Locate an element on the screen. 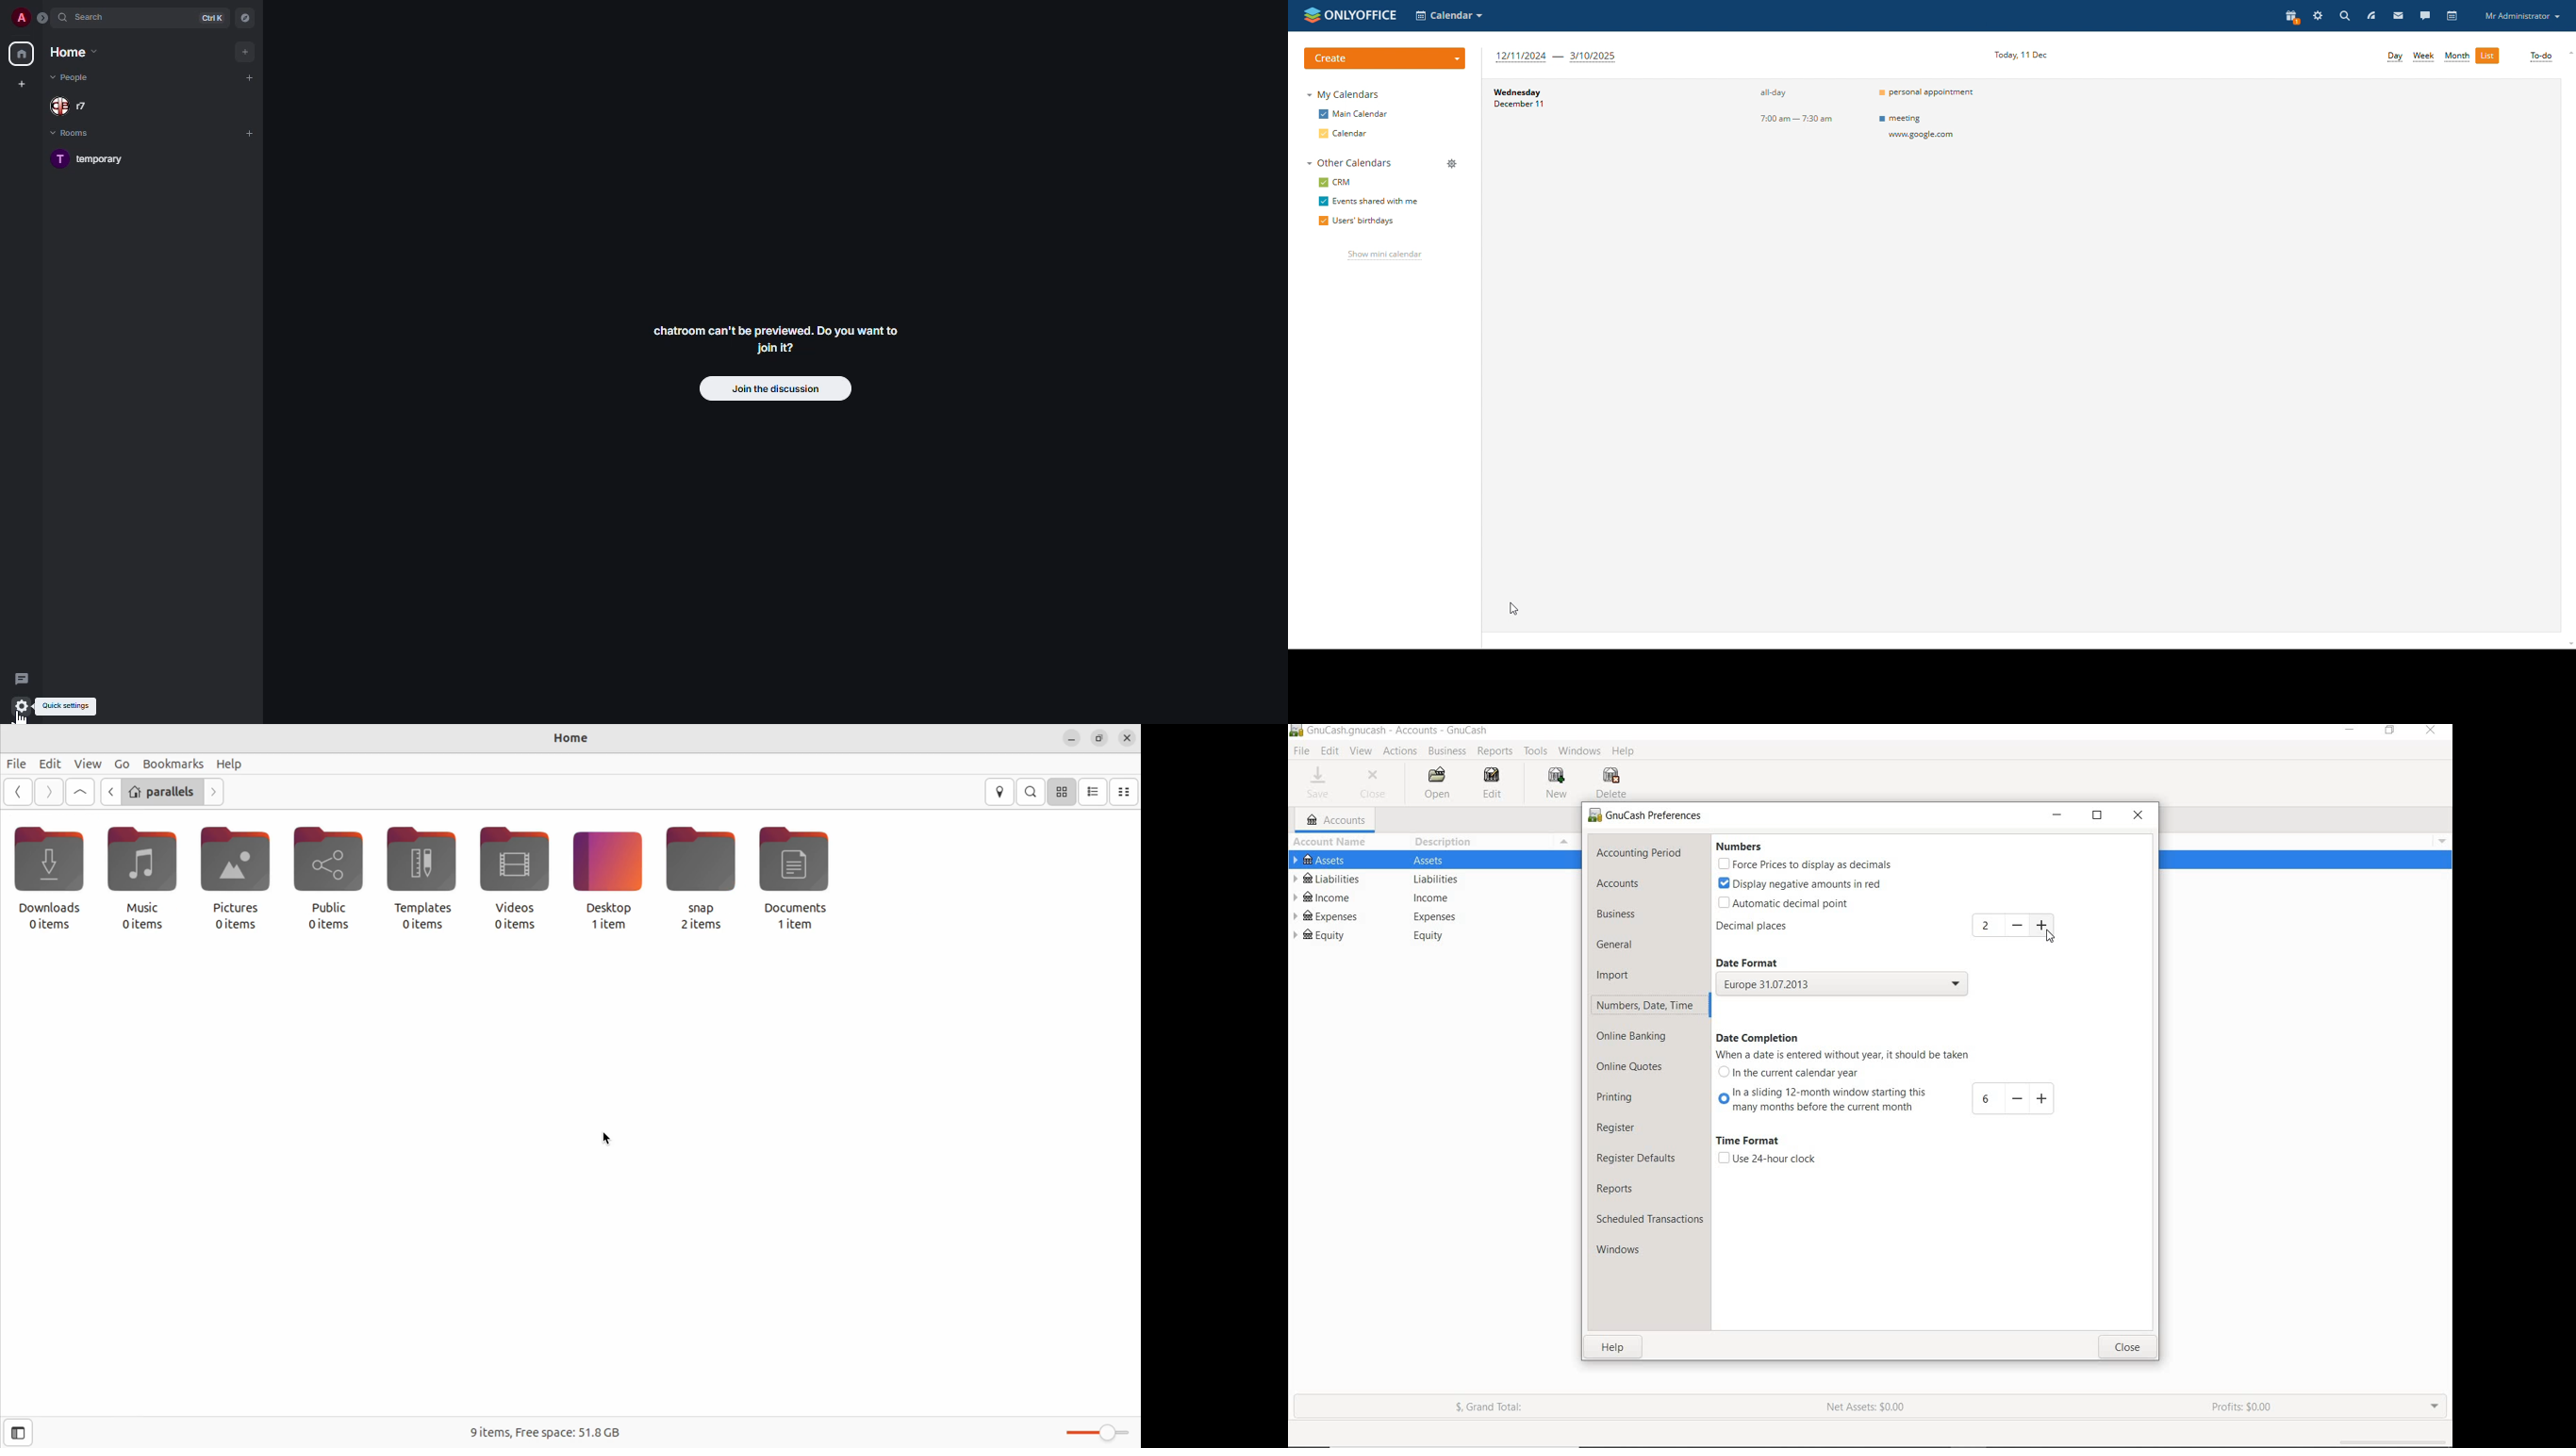 The width and height of the screenshot is (2576, 1456). DELETE is located at coordinates (1613, 783).